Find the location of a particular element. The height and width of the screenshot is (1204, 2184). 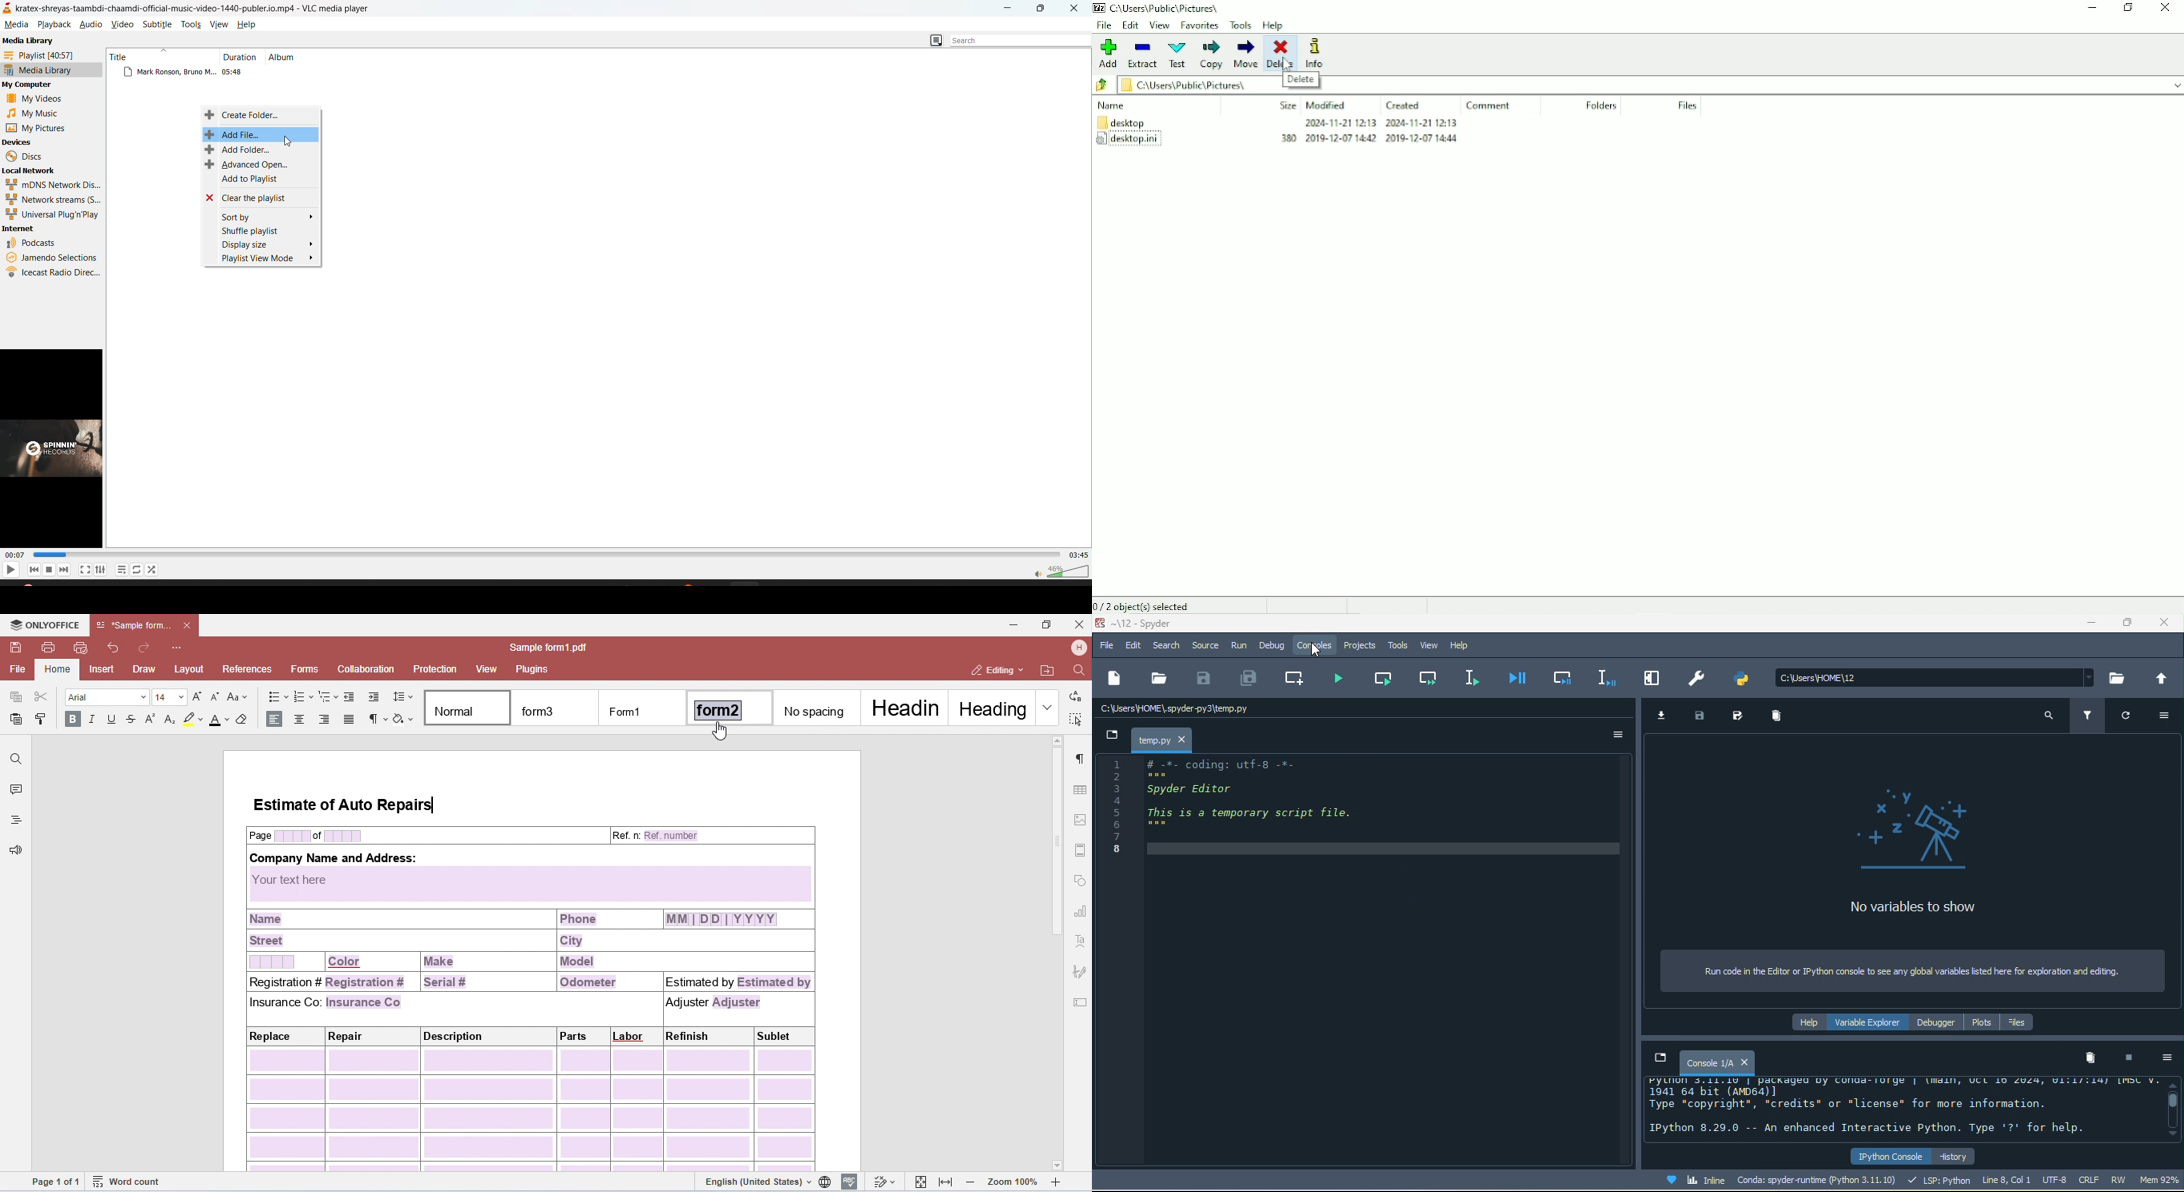

run selection is located at coordinates (1476, 678).